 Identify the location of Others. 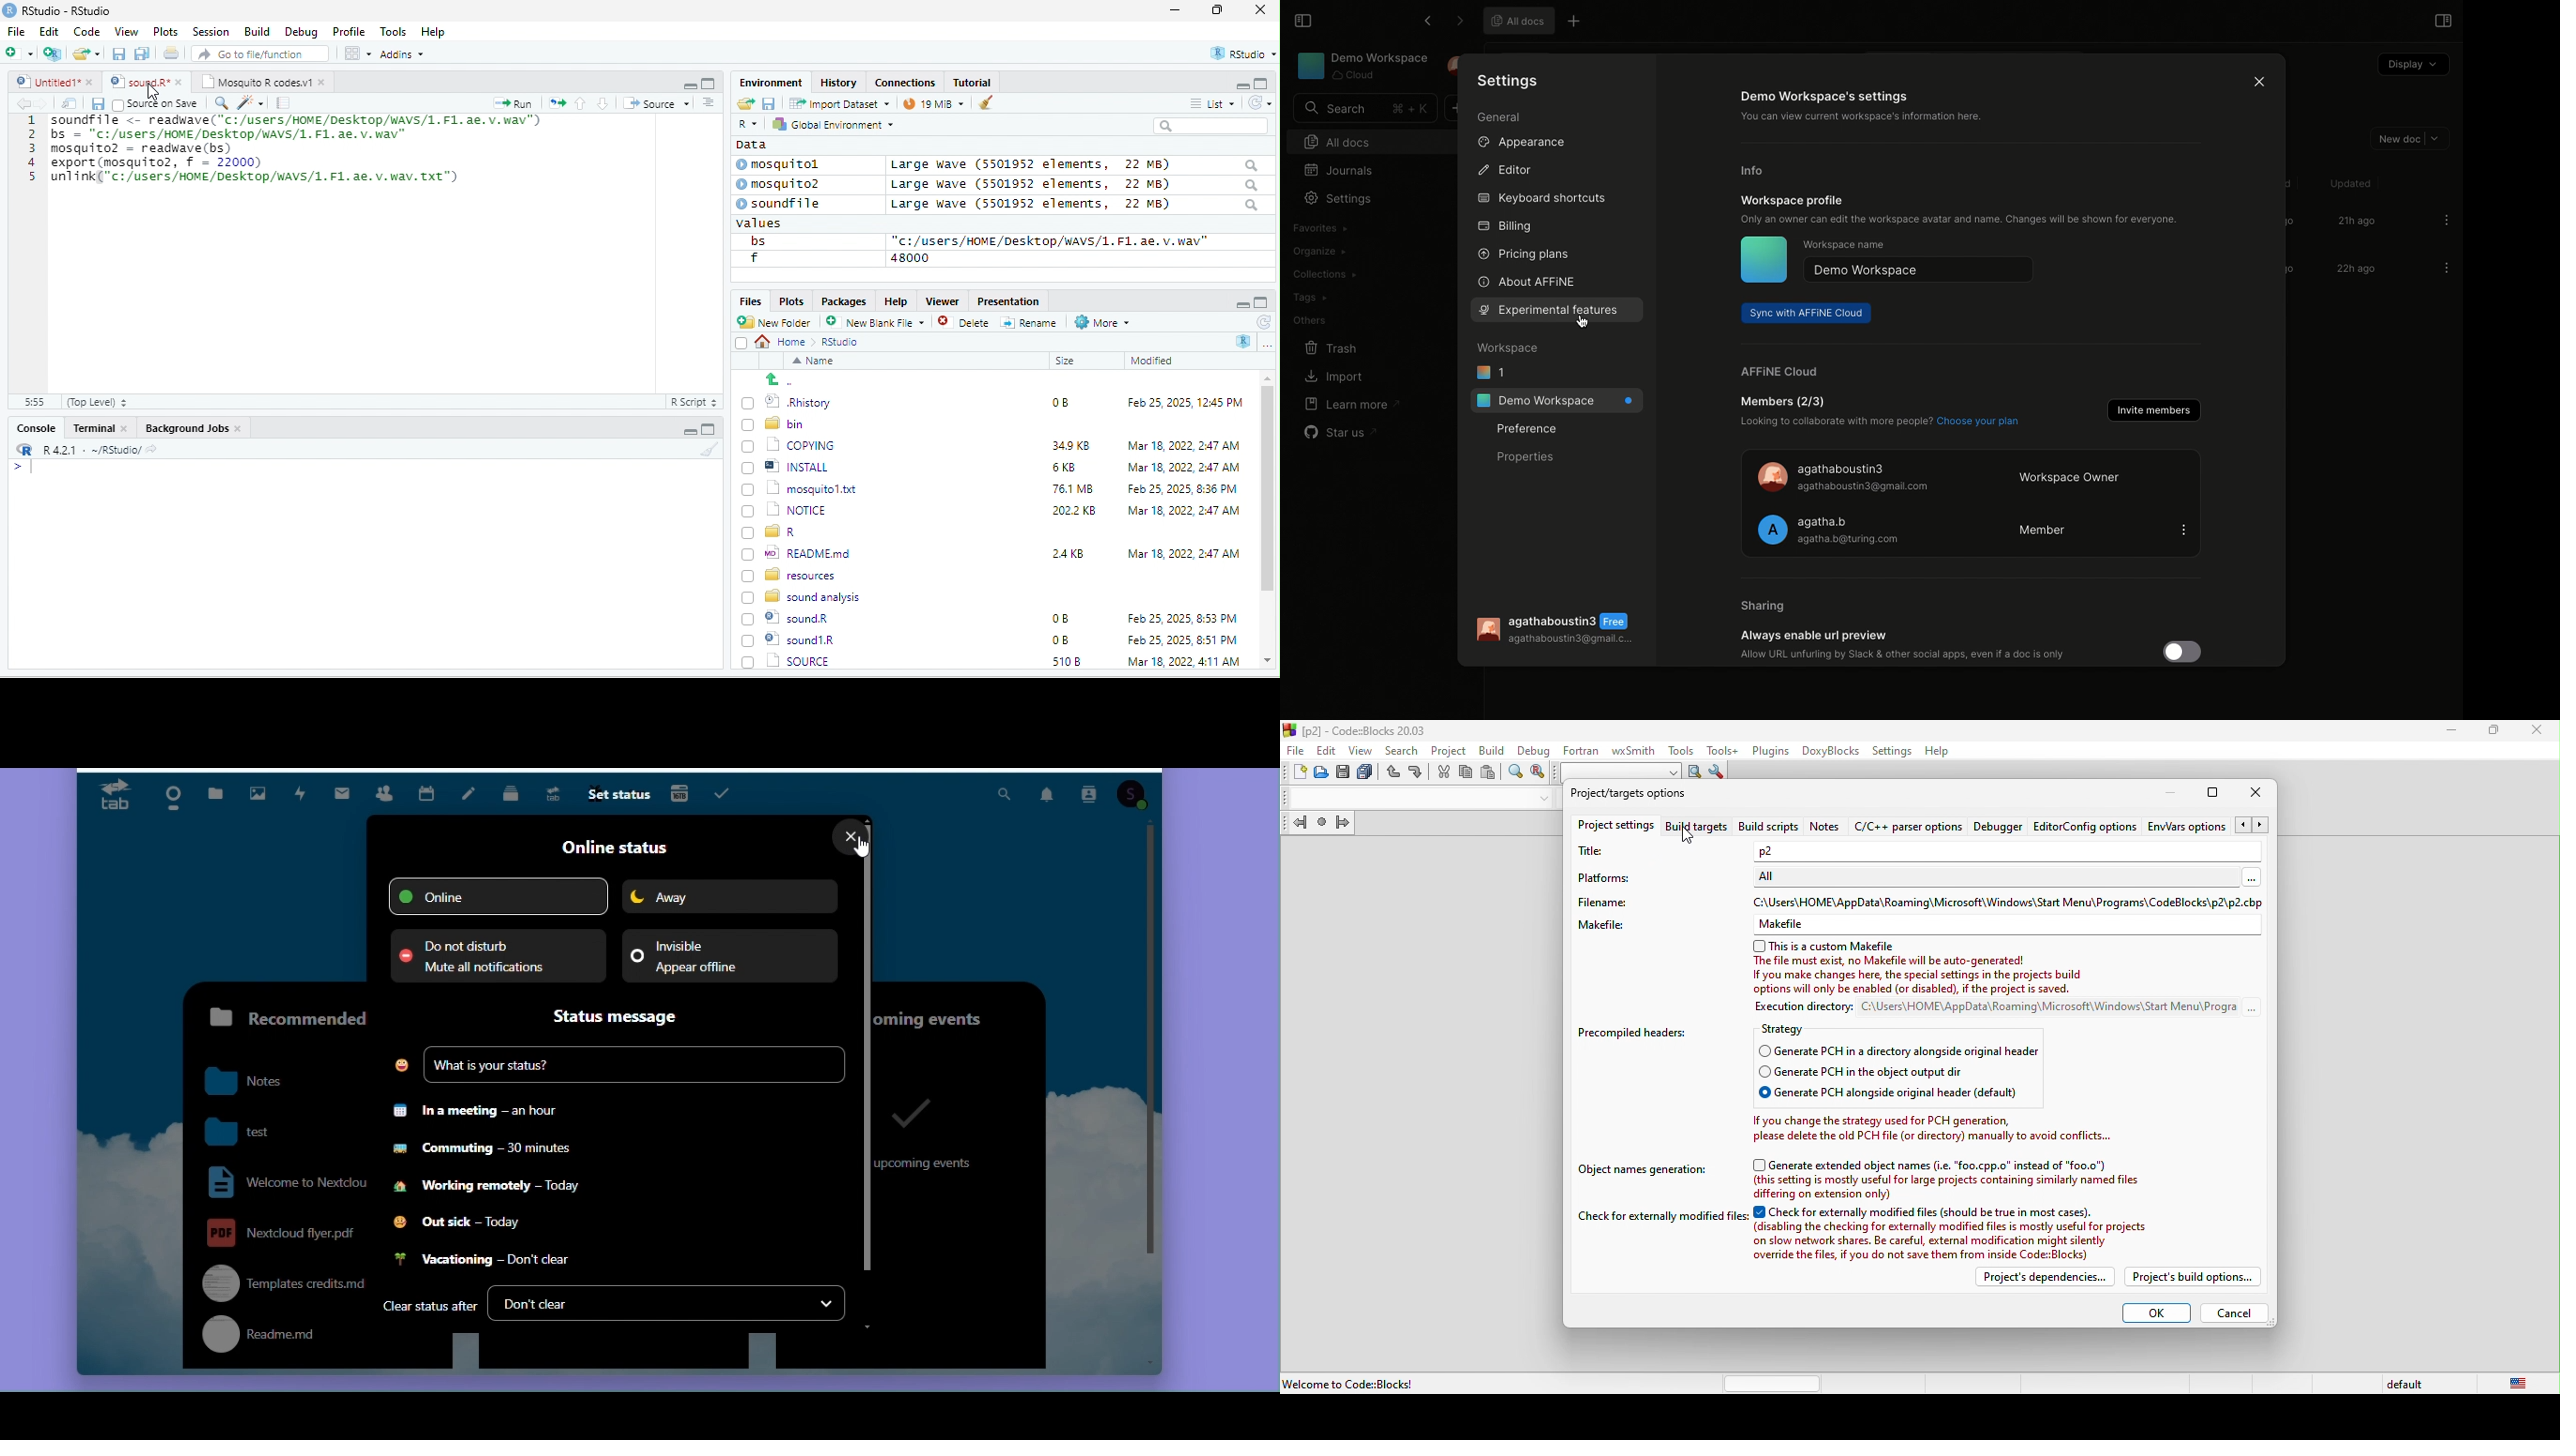
(1310, 321).